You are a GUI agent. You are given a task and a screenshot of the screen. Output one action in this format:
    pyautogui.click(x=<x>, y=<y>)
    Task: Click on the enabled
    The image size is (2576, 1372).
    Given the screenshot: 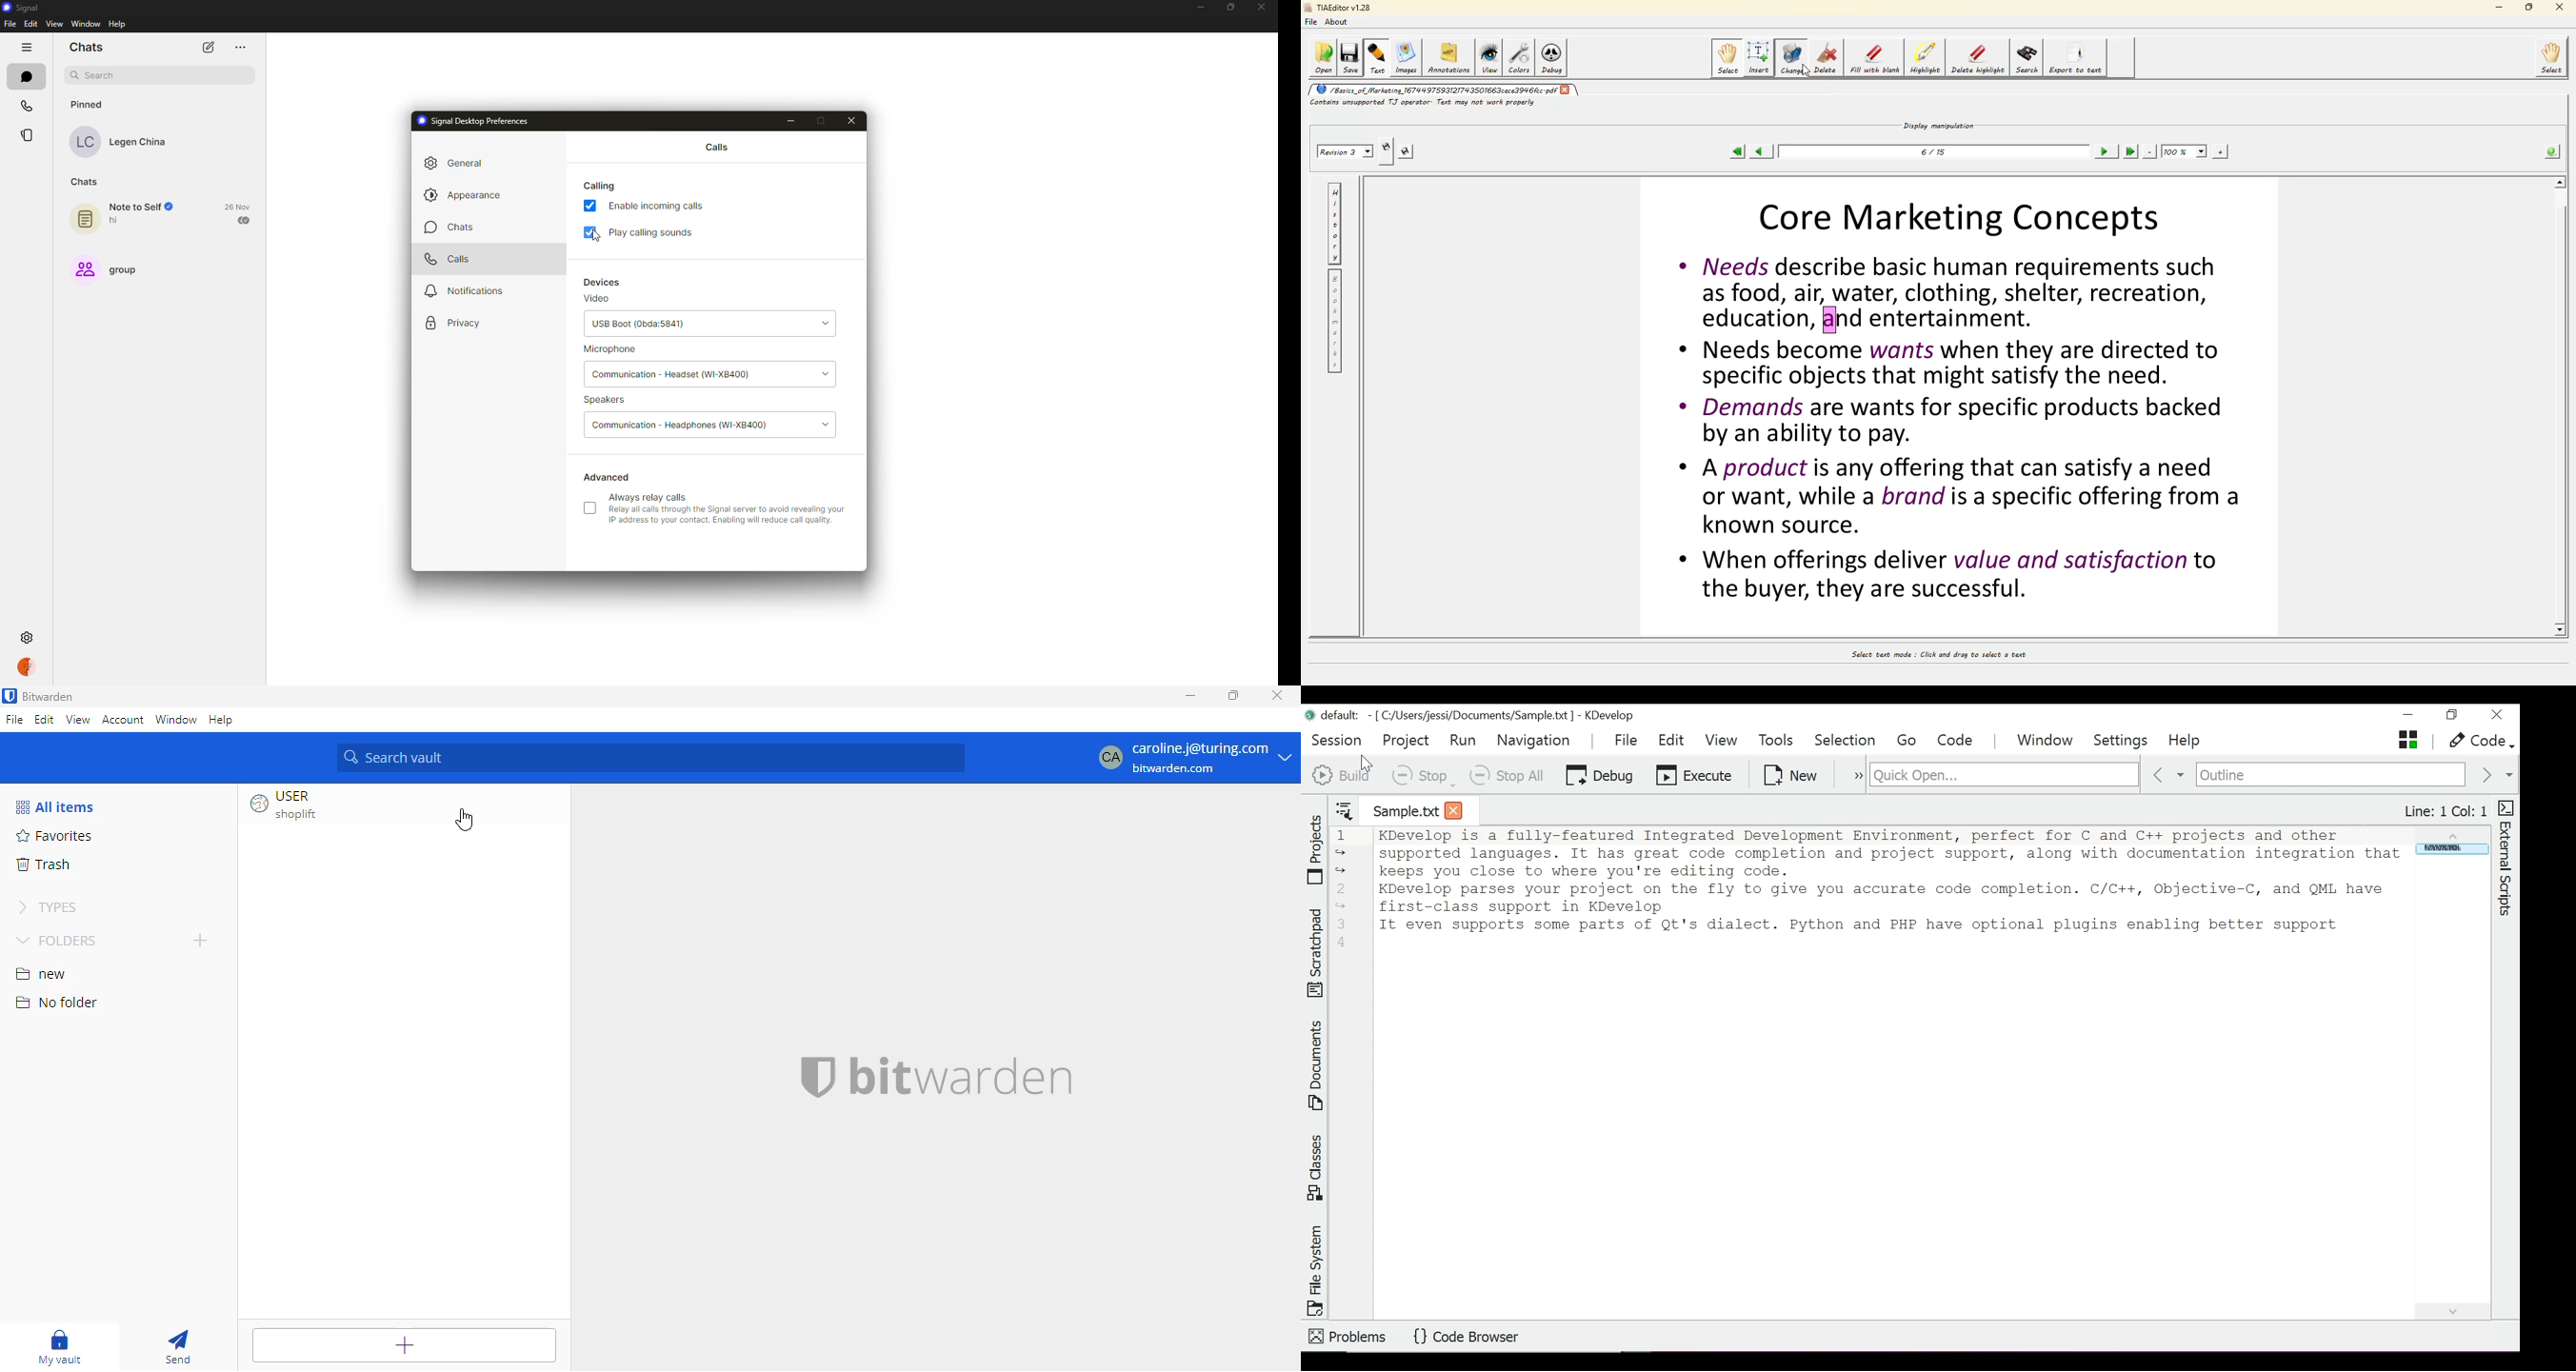 What is the action you would take?
    pyautogui.click(x=591, y=206)
    